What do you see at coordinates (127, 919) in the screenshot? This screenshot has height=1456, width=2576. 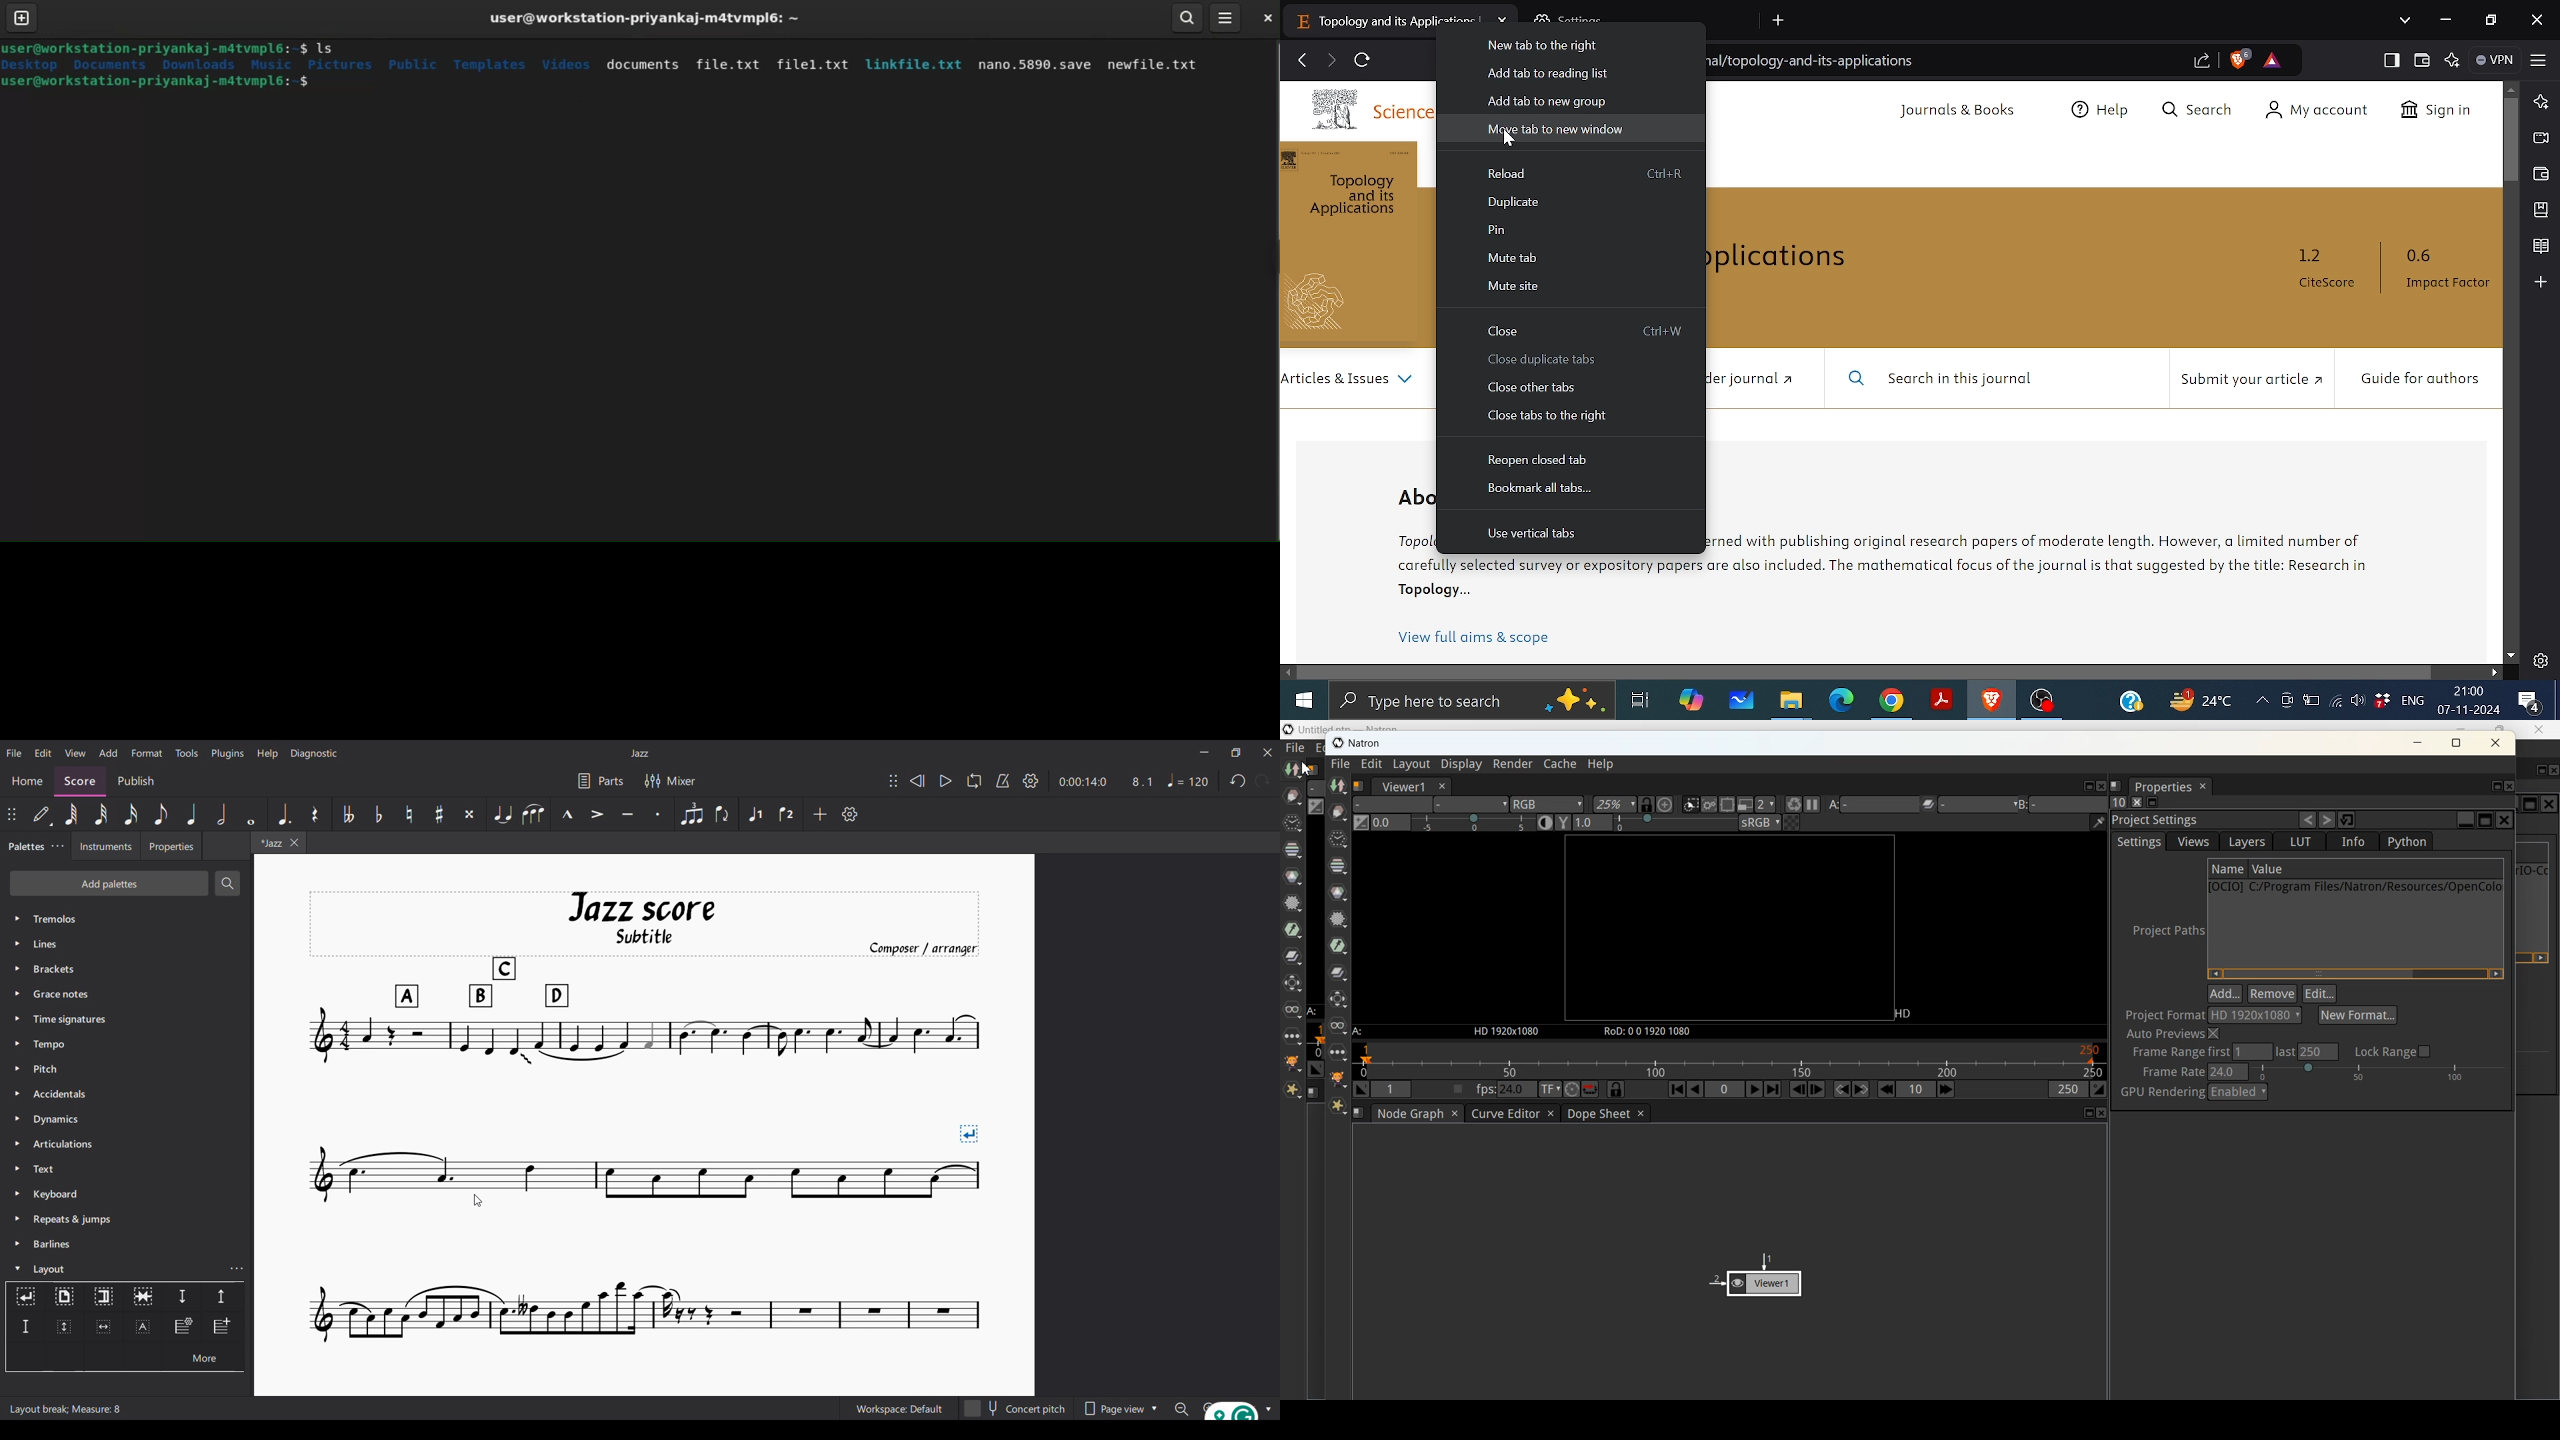 I see `Tremolos` at bounding box center [127, 919].